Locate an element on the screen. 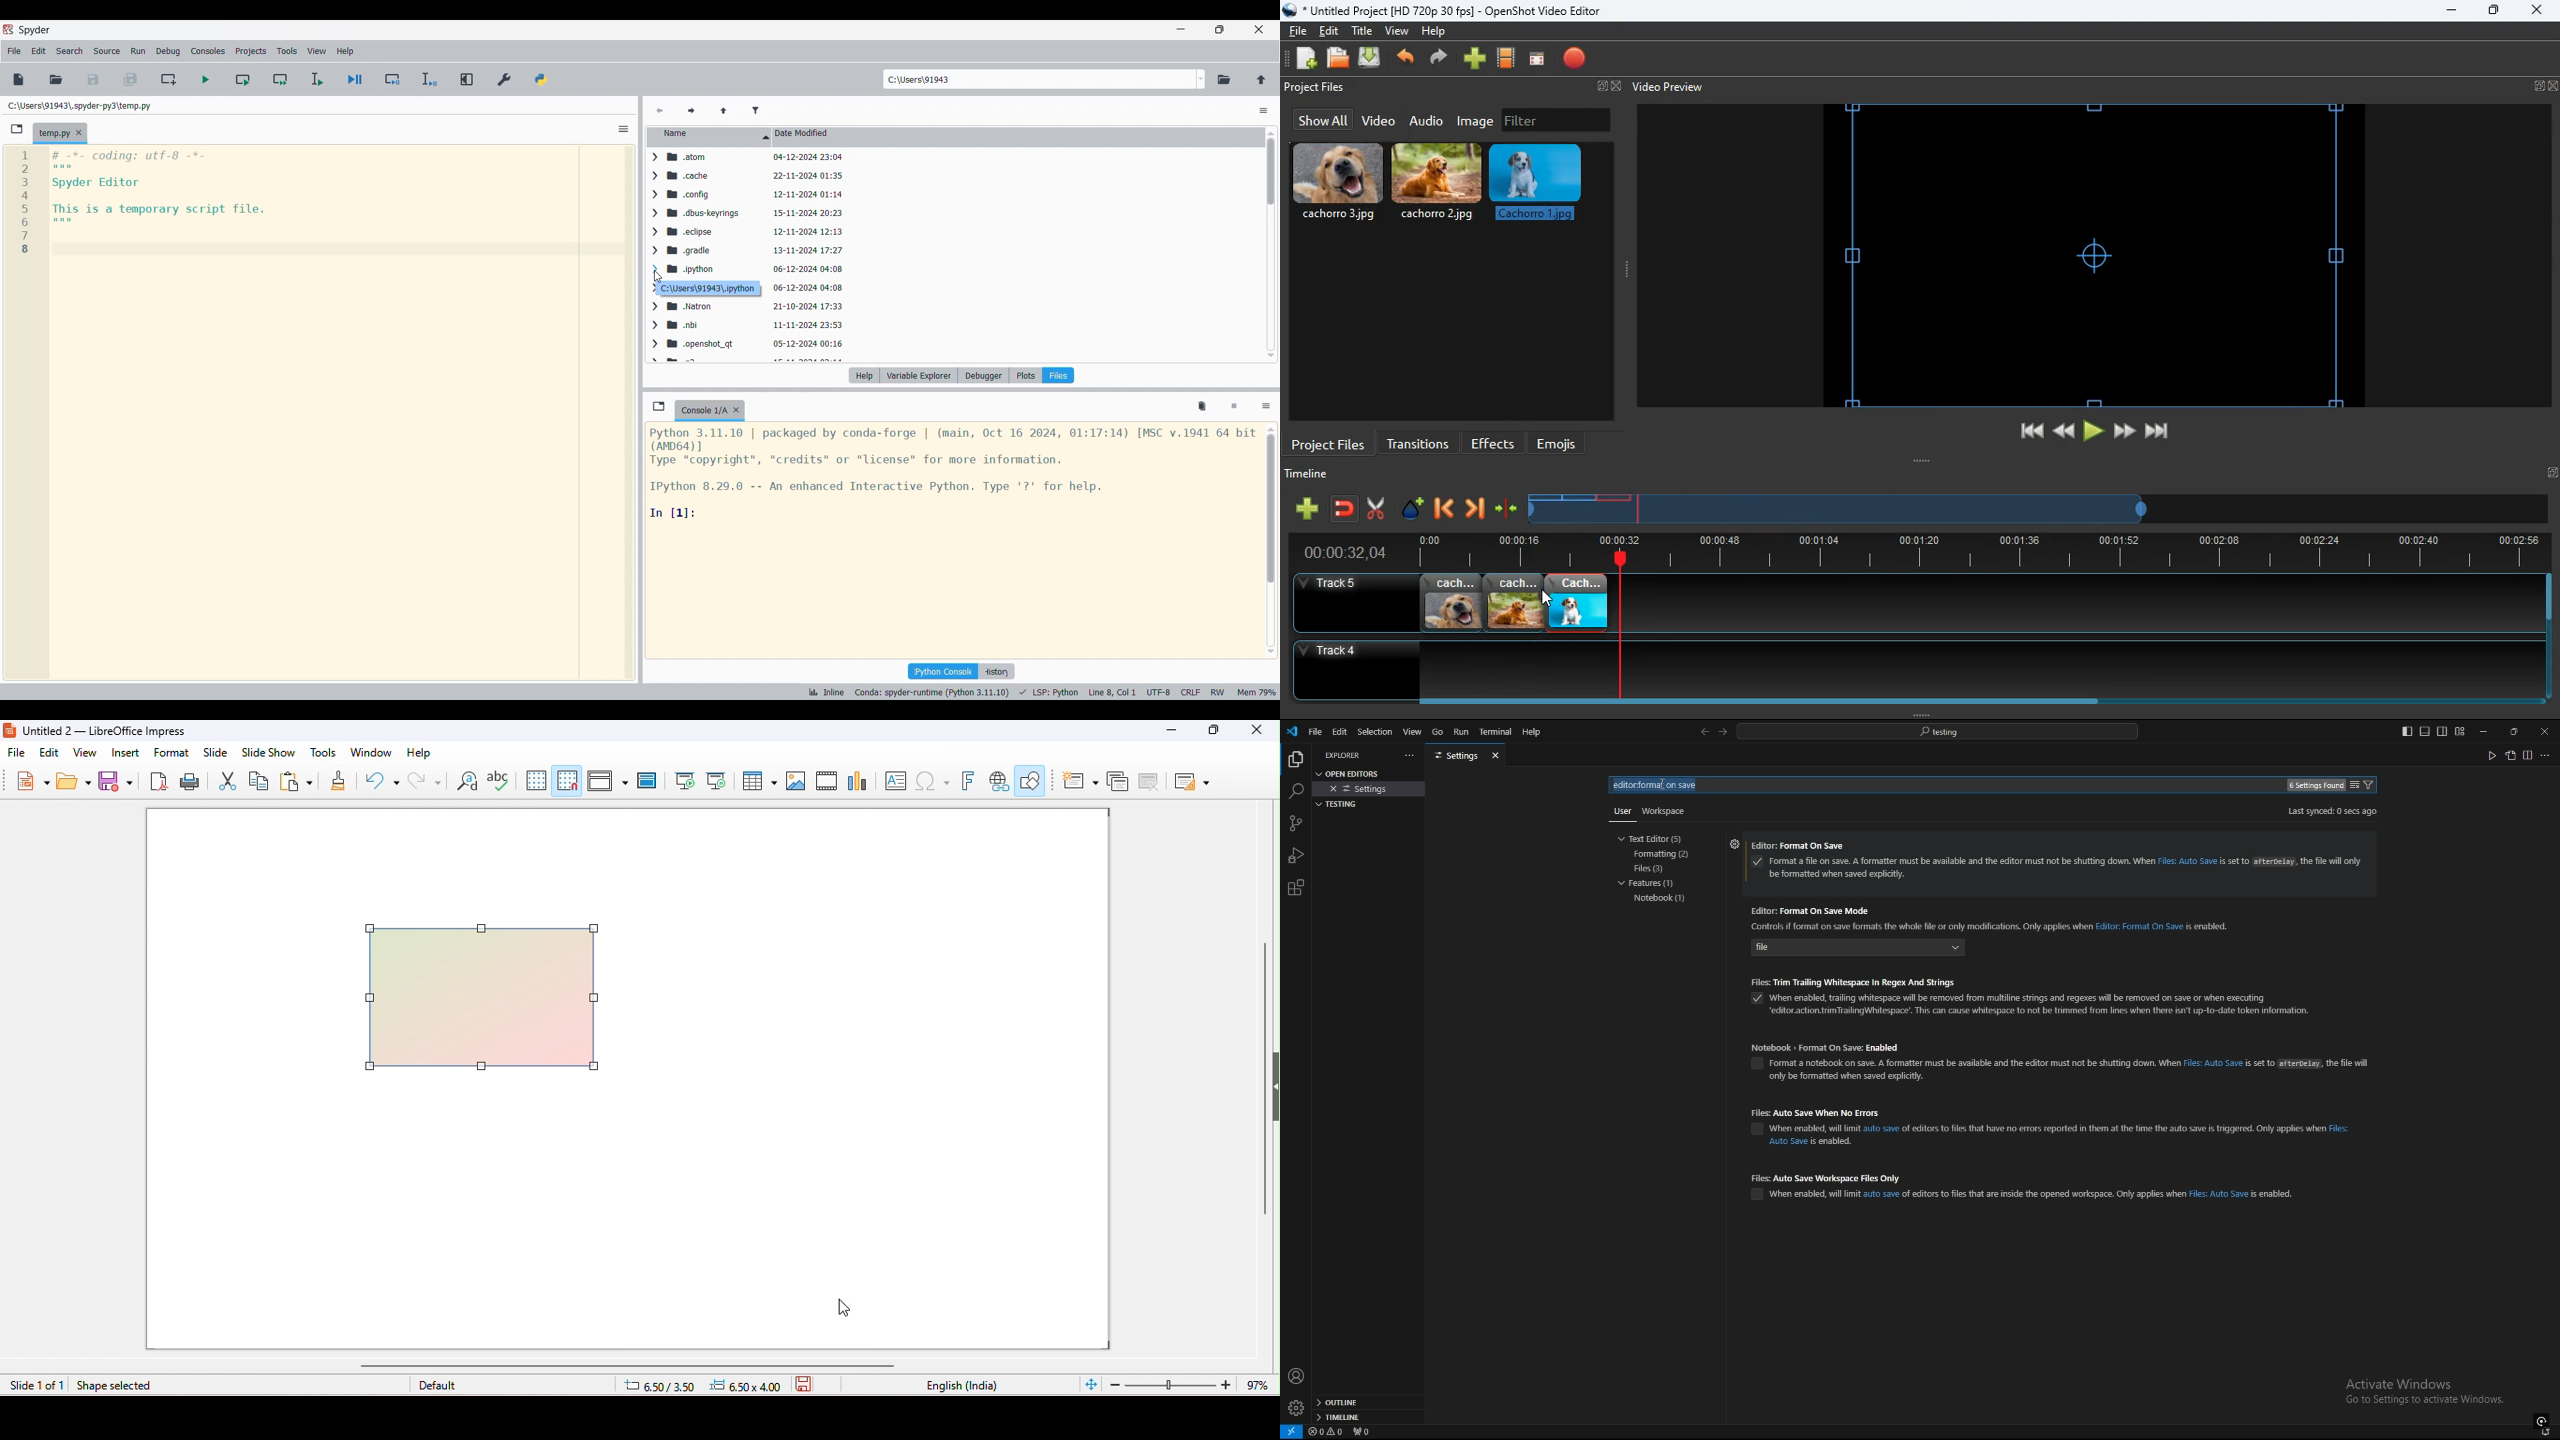 The height and width of the screenshot is (1456, 2576). Create new cell at current line is located at coordinates (167, 79).